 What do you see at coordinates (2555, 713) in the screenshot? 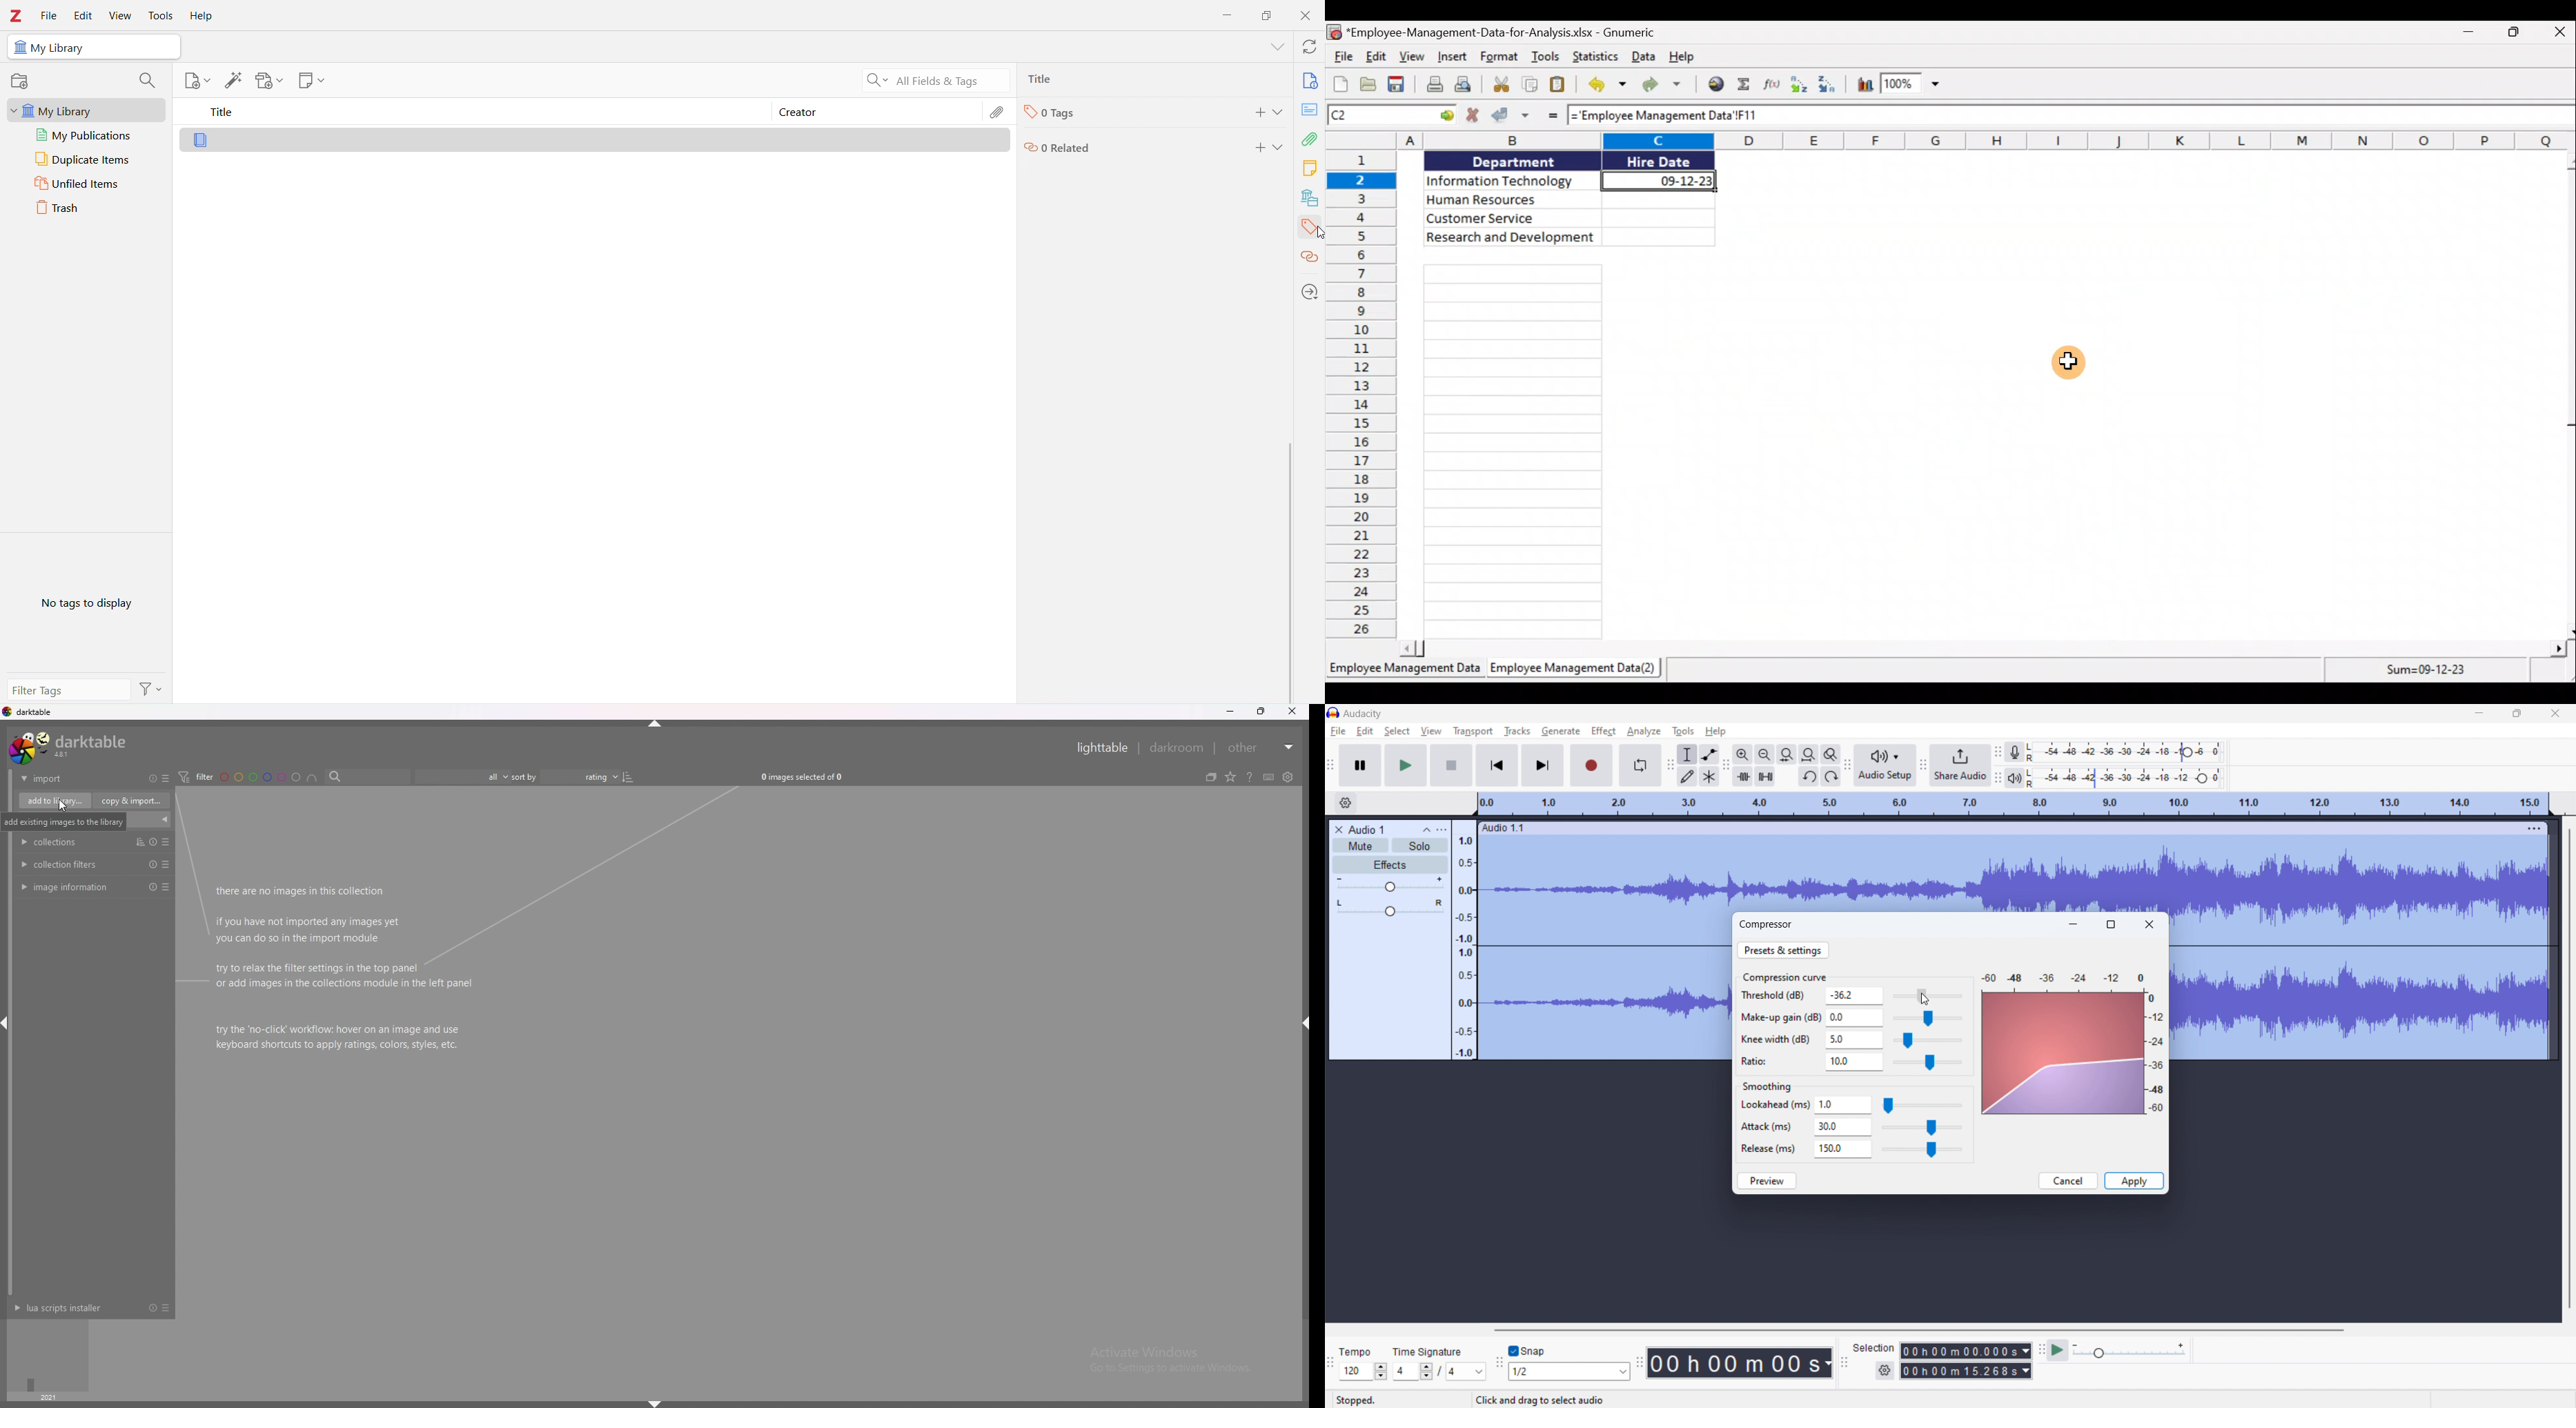
I see `close` at bounding box center [2555, 713].